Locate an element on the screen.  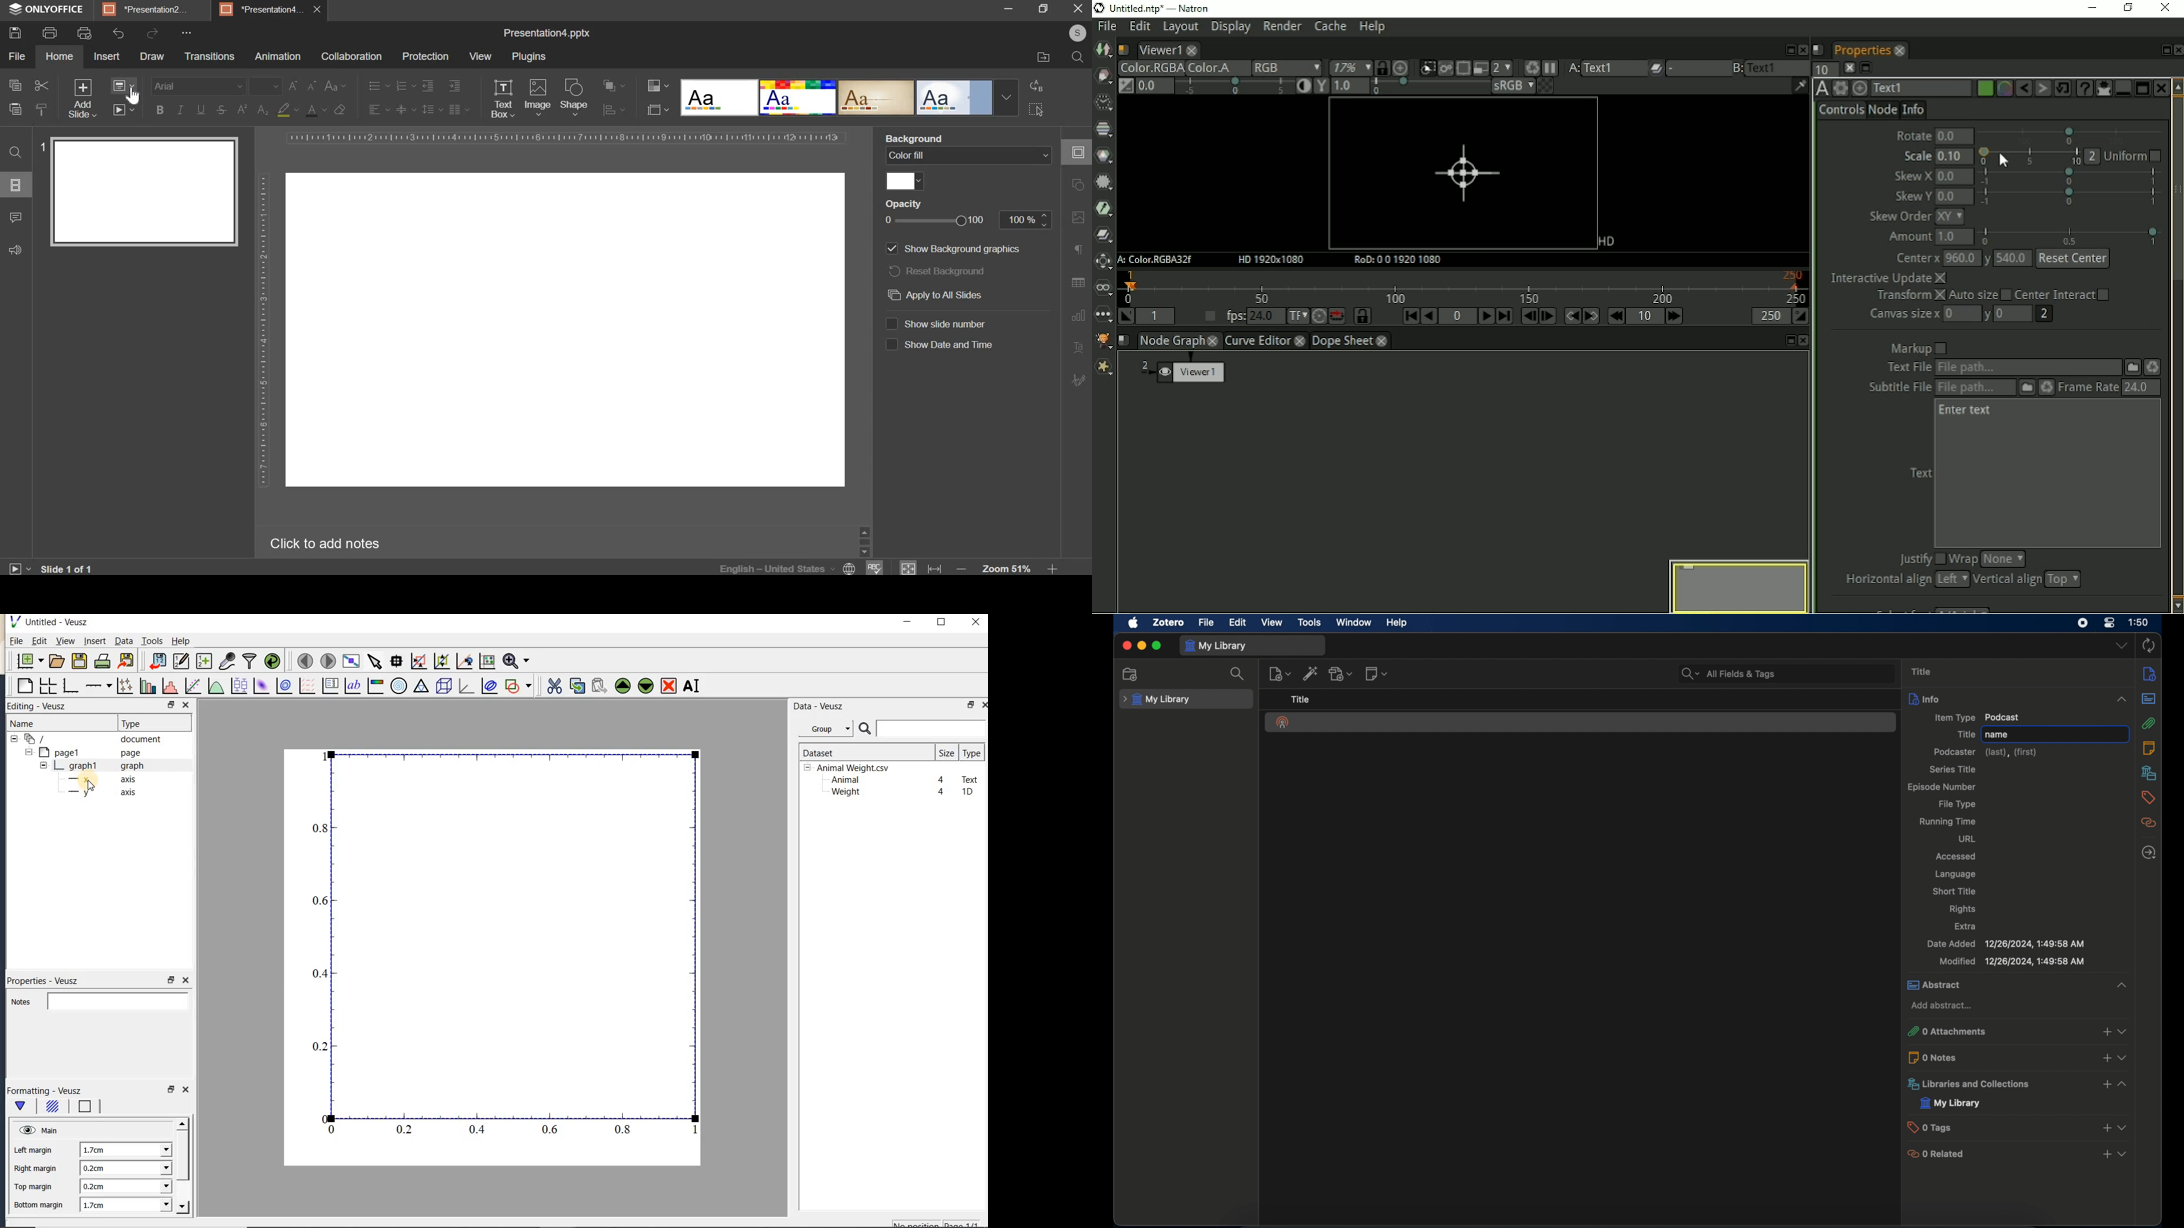
attachments is located at coordinates (2149, 723).